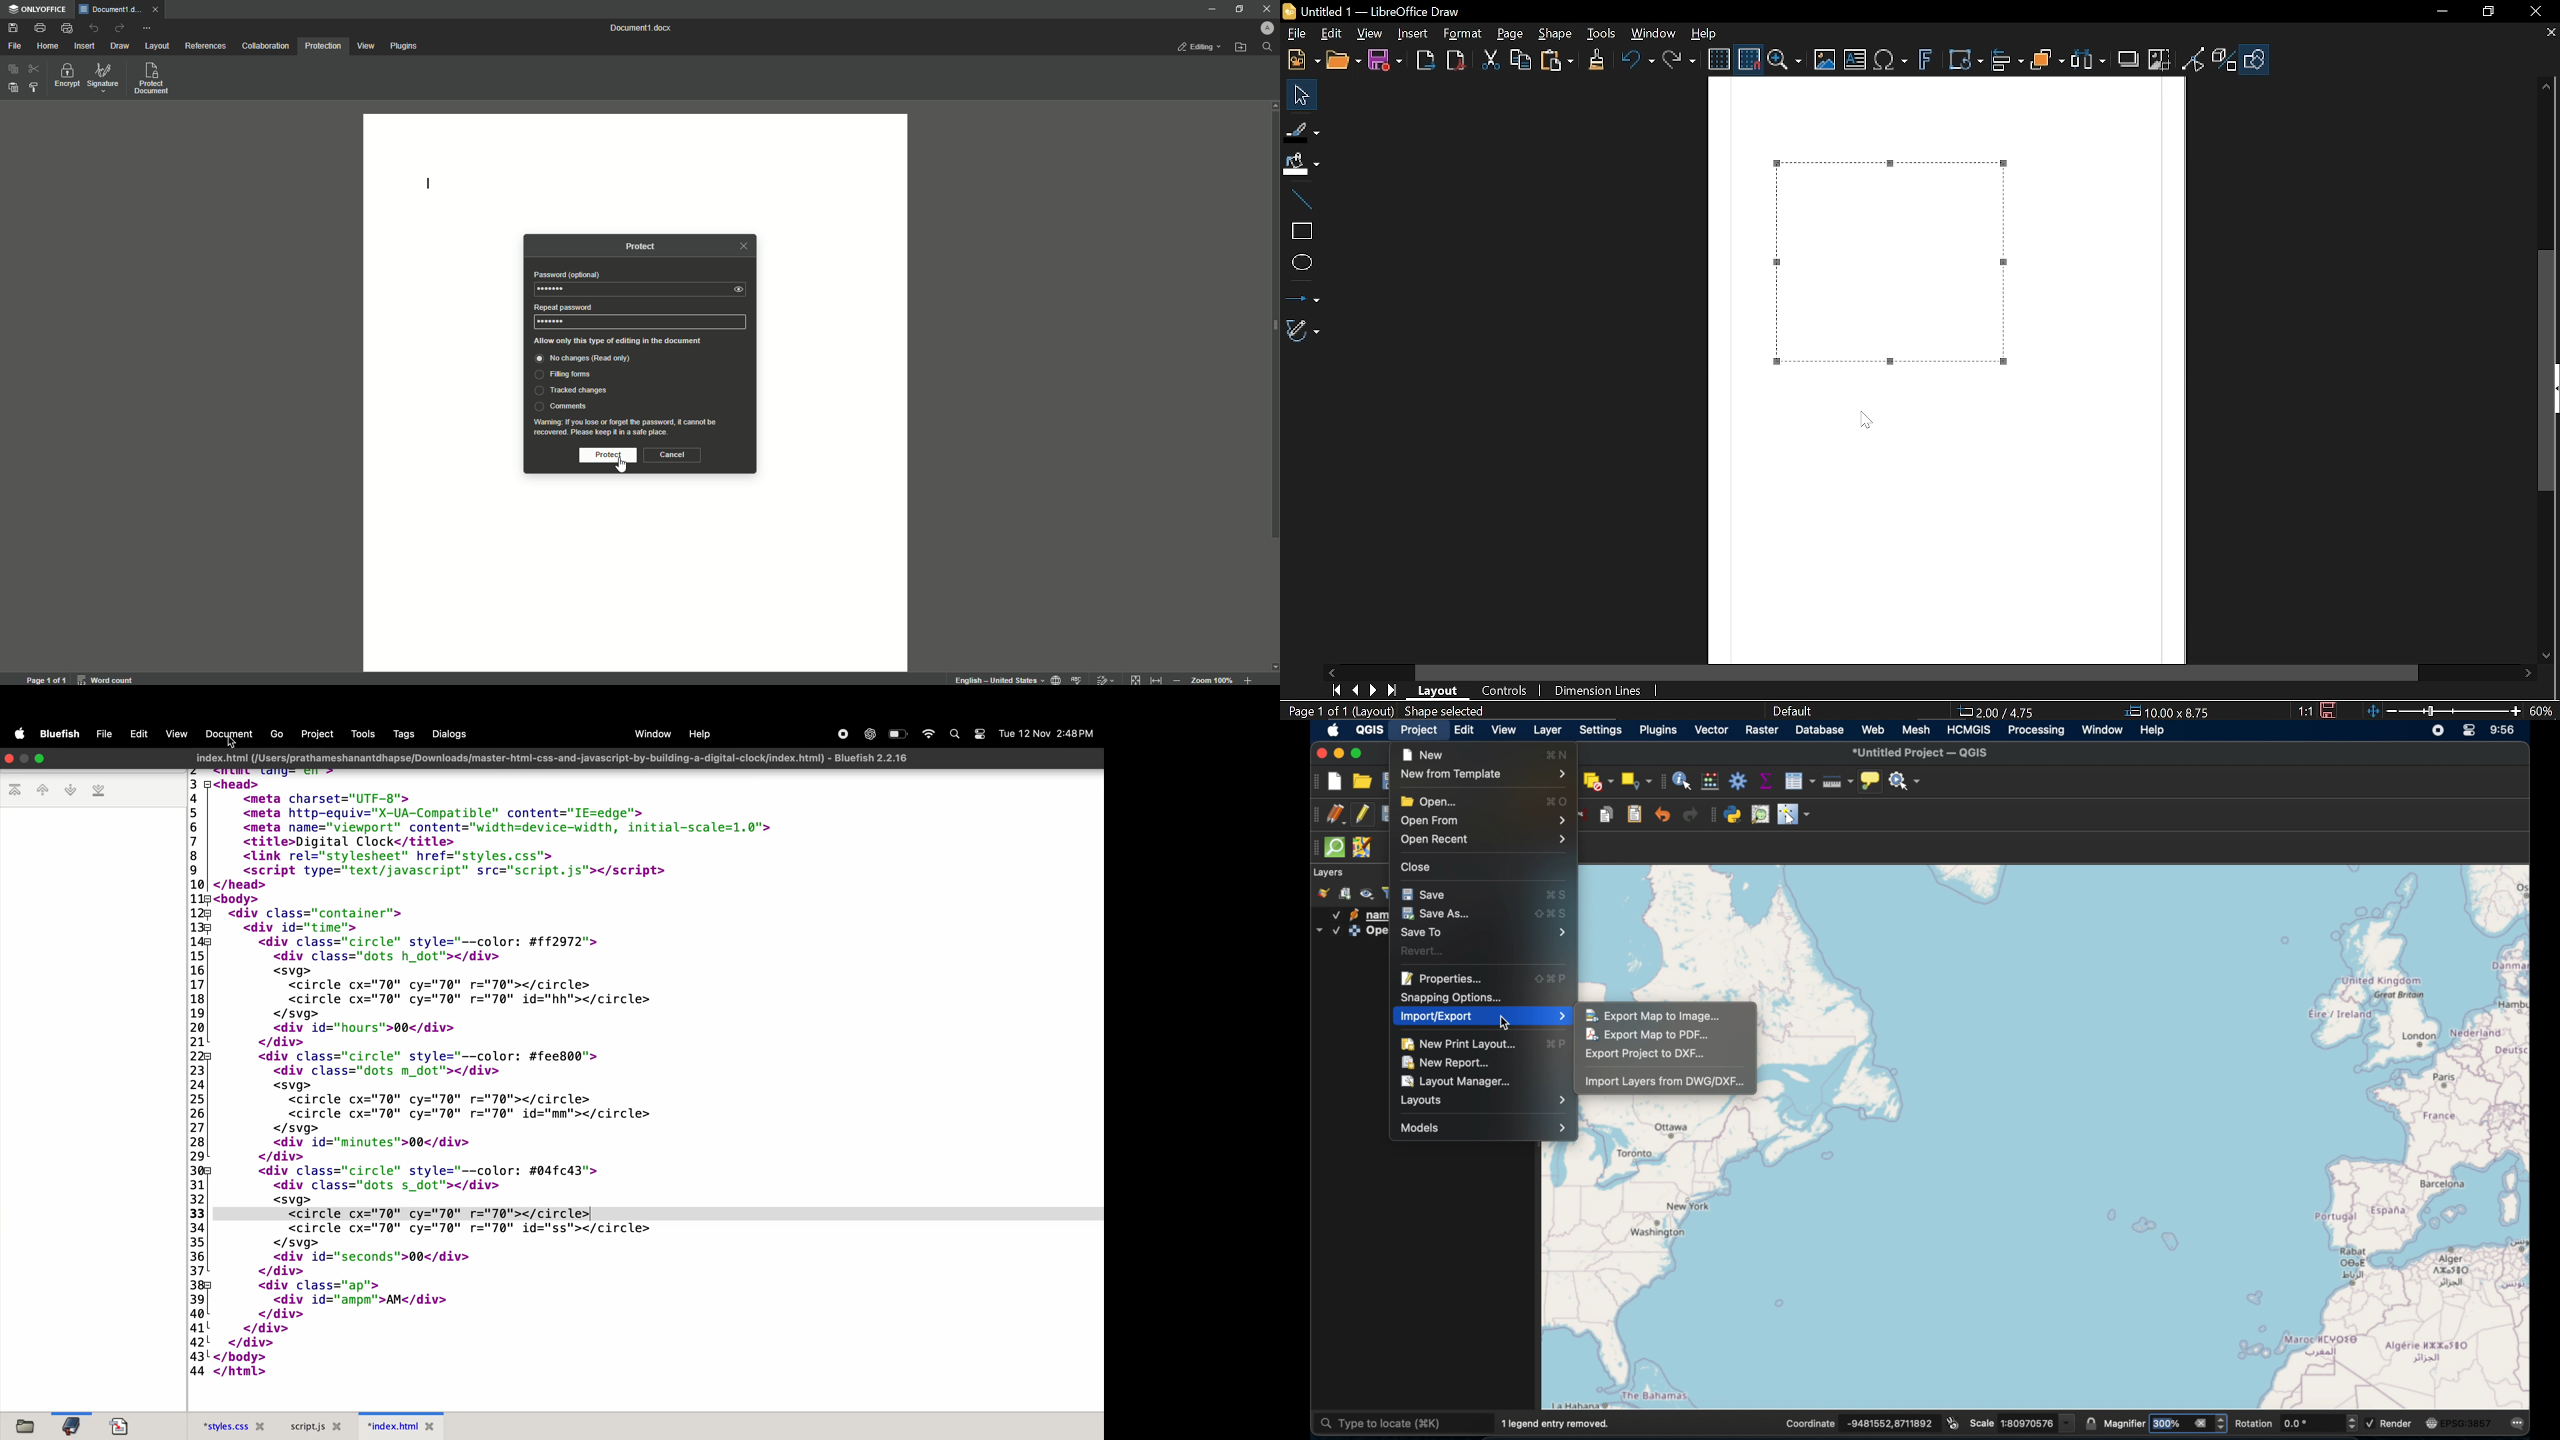  What do you see at coordinates (642, 1085) in the screenshot?
I see `<html lang= en><head><meta charset="UTF-8"><meta http-equiv="X-UA-Compatible" content="IE=edge"><meta name="viewport" content="width=device-width, initial-scale=1.0"><title>Digital Clock</title><link rel="stylesheet" href="styles.css"><script type="text/javascript" src="script.js"></script></head><body><div class="container"><div id="time"><div class="circle" style="--color: #ff2972"><div class="dots h_dot"></div><svg><circle cx="70" cy="70" r="70"></circle><circle cx="70" cy="70" r="70" id="hh"></circle></svg><div id="hours">00</div></div><div class="circle" style="--color: #fee800"><div class="dots m_dot"></div><svg><circle cx="70" cy="70" r="70"></circle><circle cx="70" cy="70" r="70" id="mm"></circle></svg><div id="minutes">00</div></div><div class="circle" style="--color: #04fc43"><div class="dots s_dot"></div><svg><circle cx="70" cy="70" r="70"></circle>|<circle cx="70" cy="70" r="70" id="ss"></circle></svg><div id="seconds">00</div></div><div class="ap"><div id="ampm">AM</div></div></div></div></body></html>` at bounding box center [642, 1085].